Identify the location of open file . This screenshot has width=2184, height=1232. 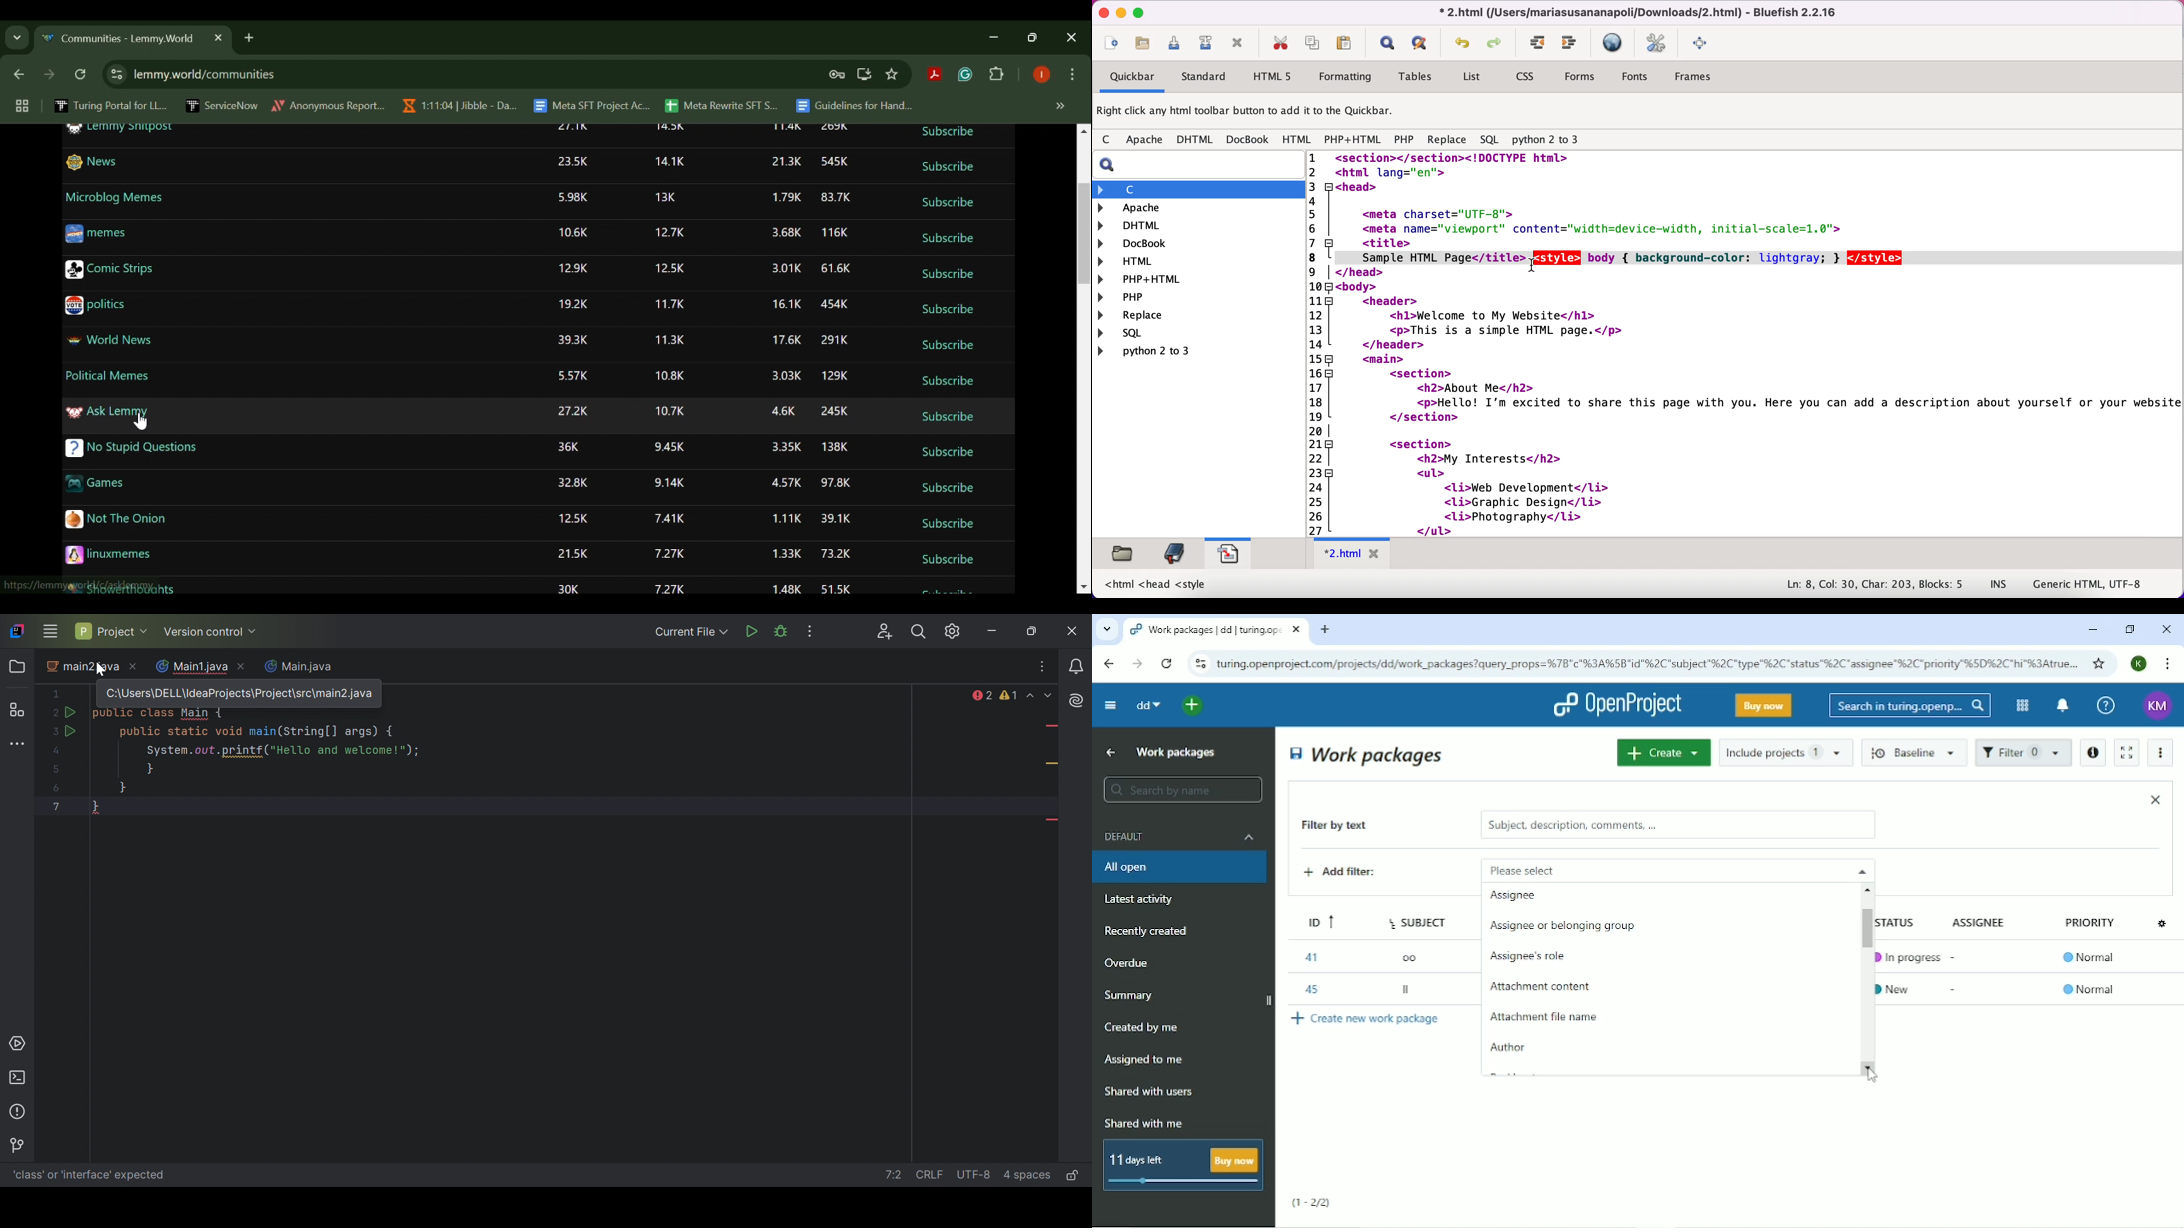
(1147, 46).